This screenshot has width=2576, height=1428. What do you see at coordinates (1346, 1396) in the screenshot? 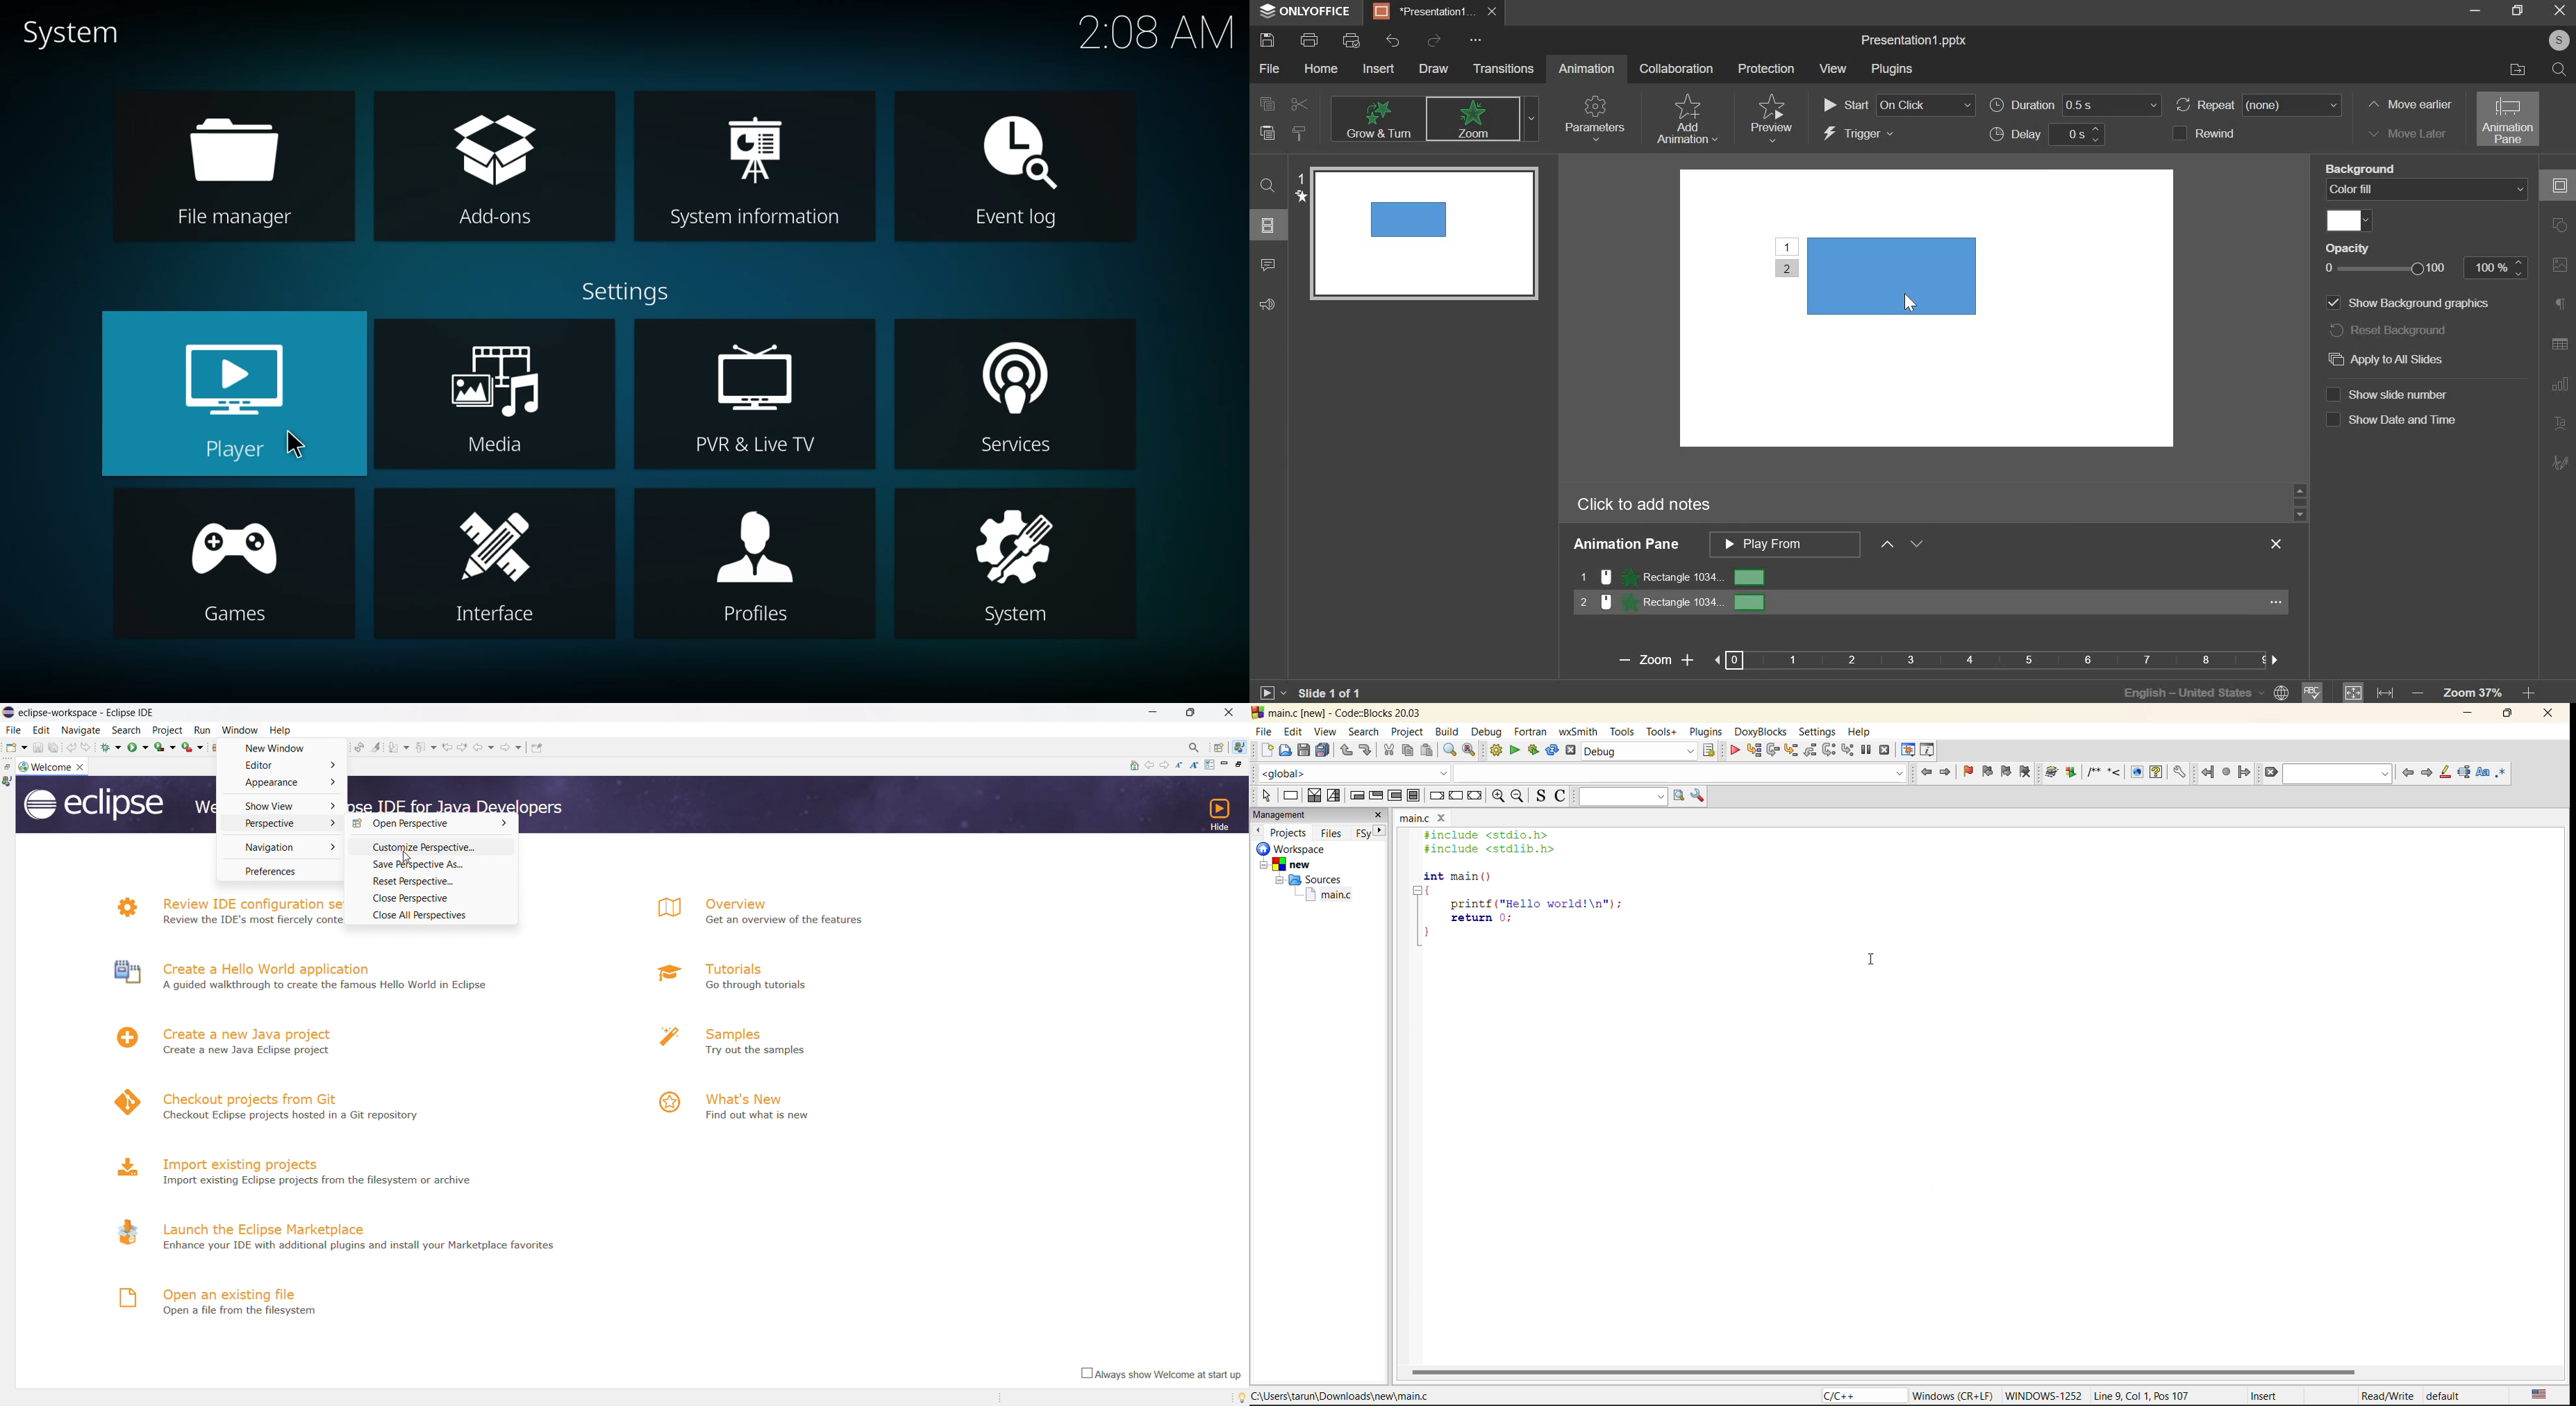
I see `C:\Users\tarun\Downloads\new\main.c` at bounding box center [1346, 1396].